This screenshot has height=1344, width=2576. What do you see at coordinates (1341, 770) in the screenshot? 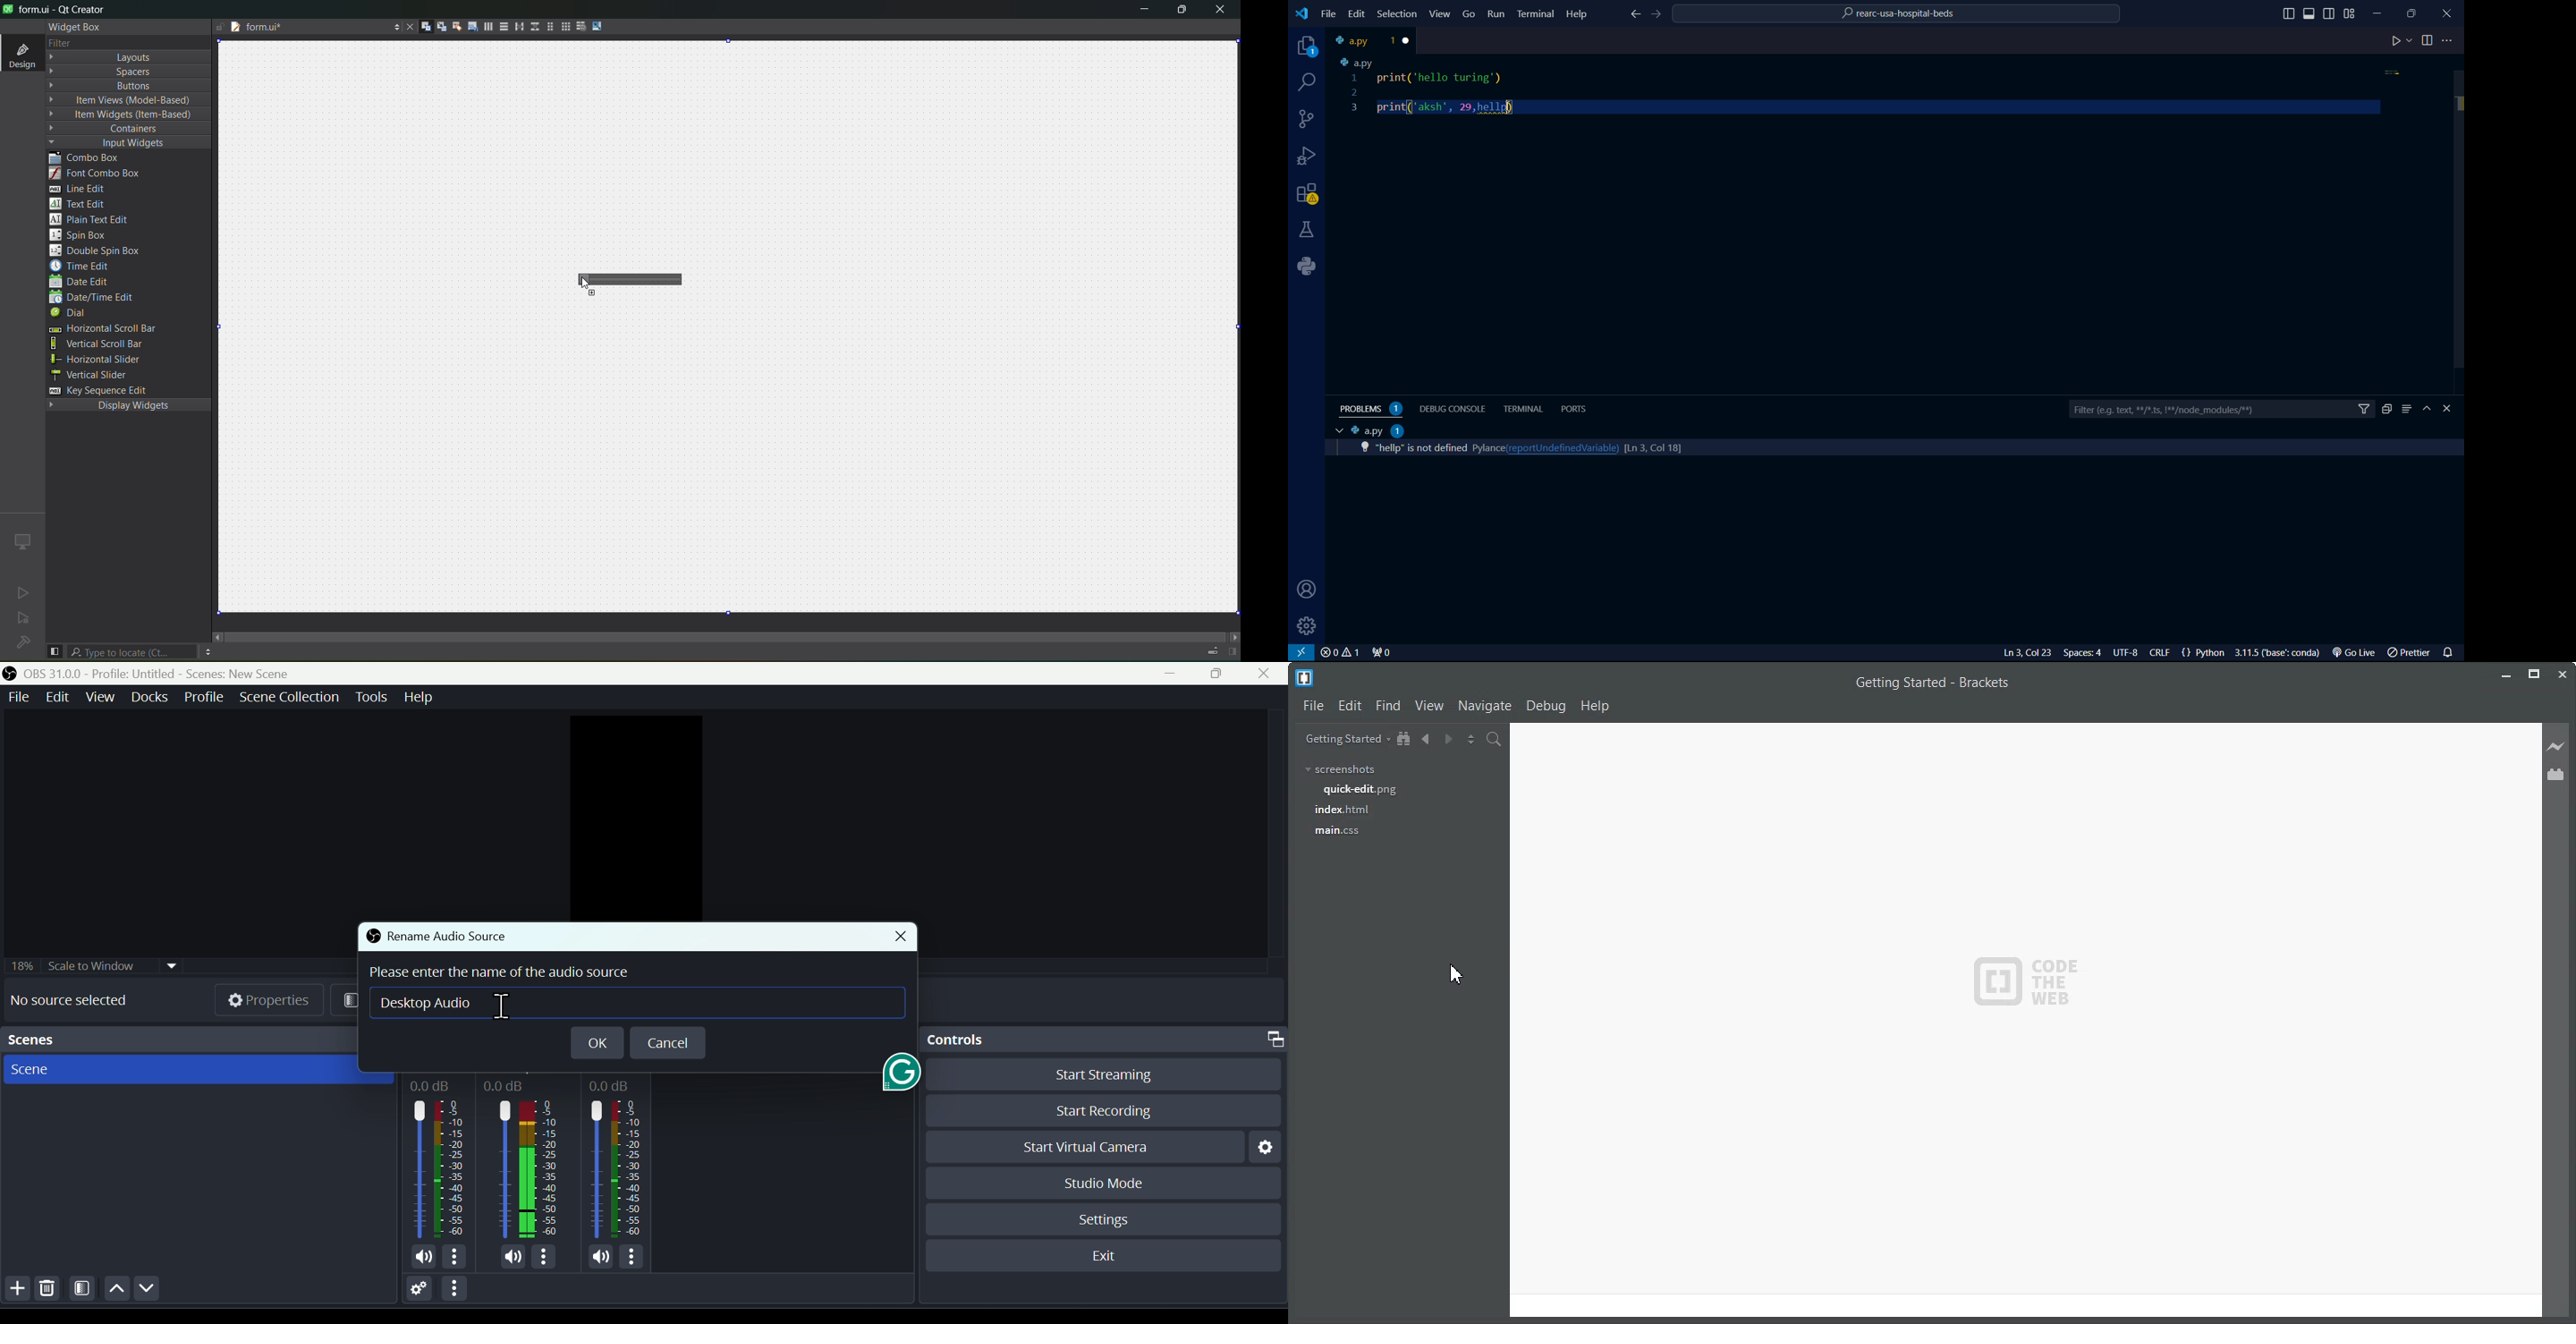
I see `screenshots` at bounding box center [1341, 770].